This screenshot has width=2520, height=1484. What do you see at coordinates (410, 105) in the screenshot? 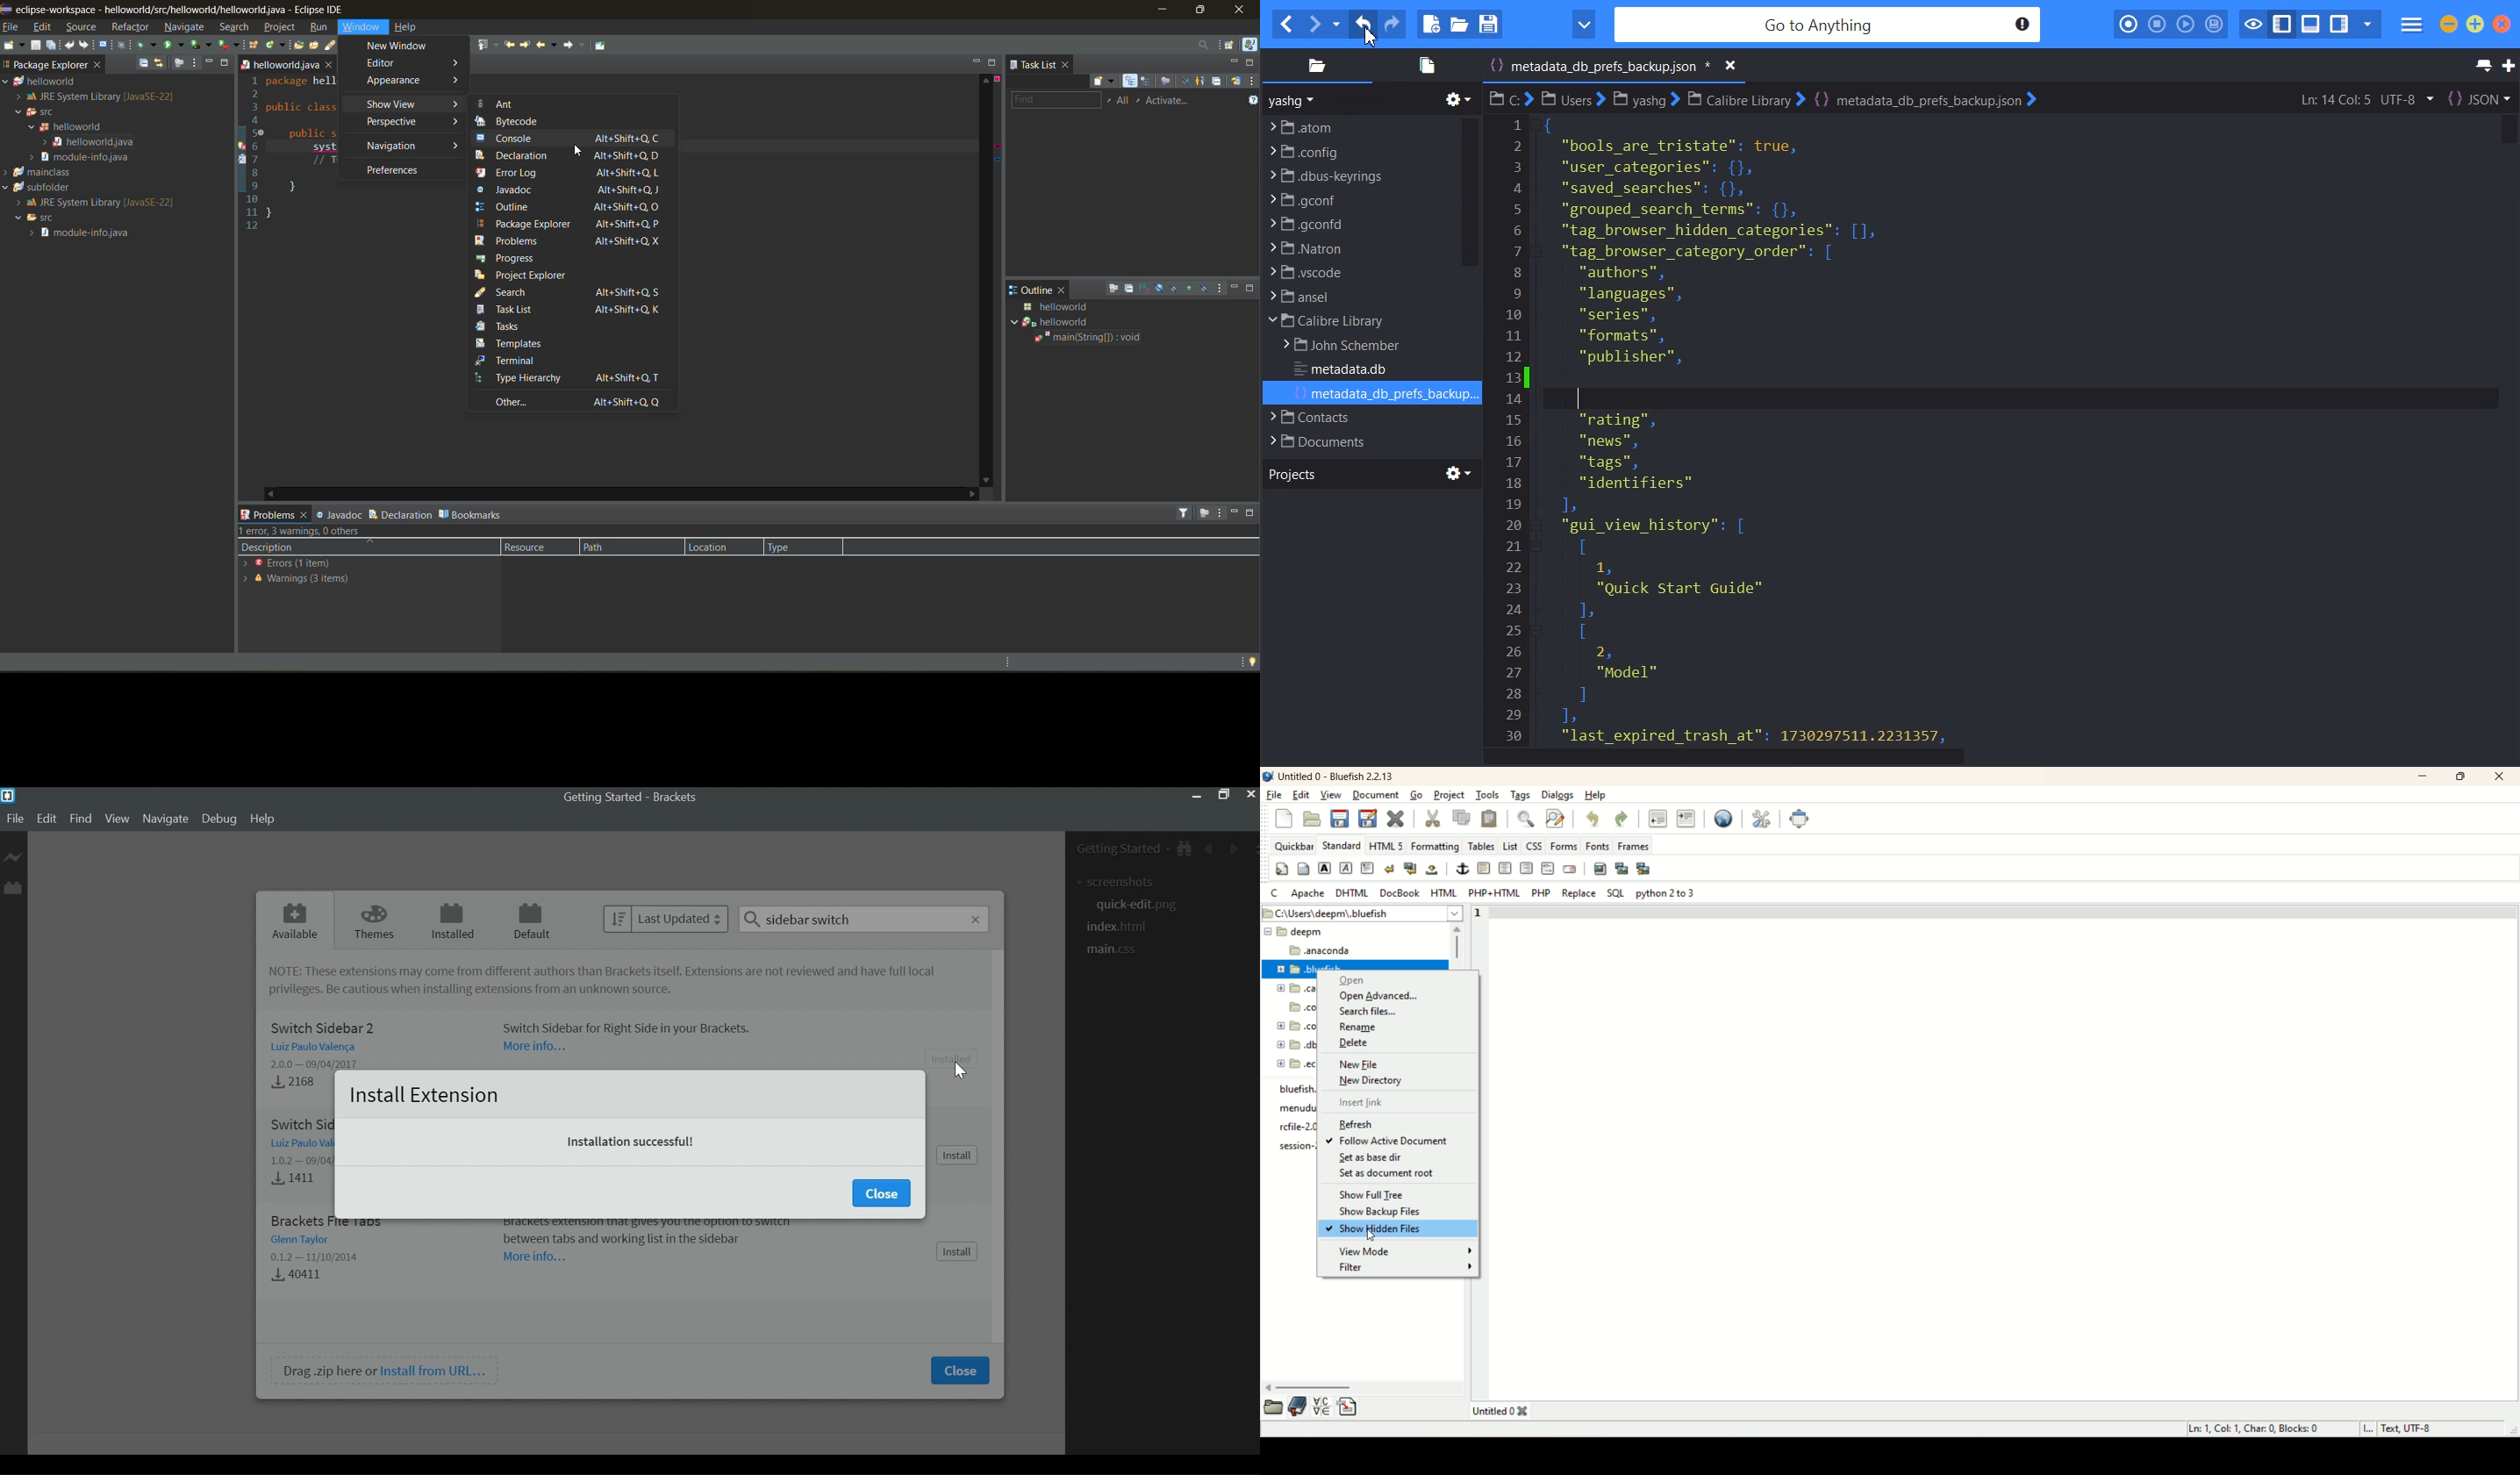
I see `show view` at bounding box center [410, 105].